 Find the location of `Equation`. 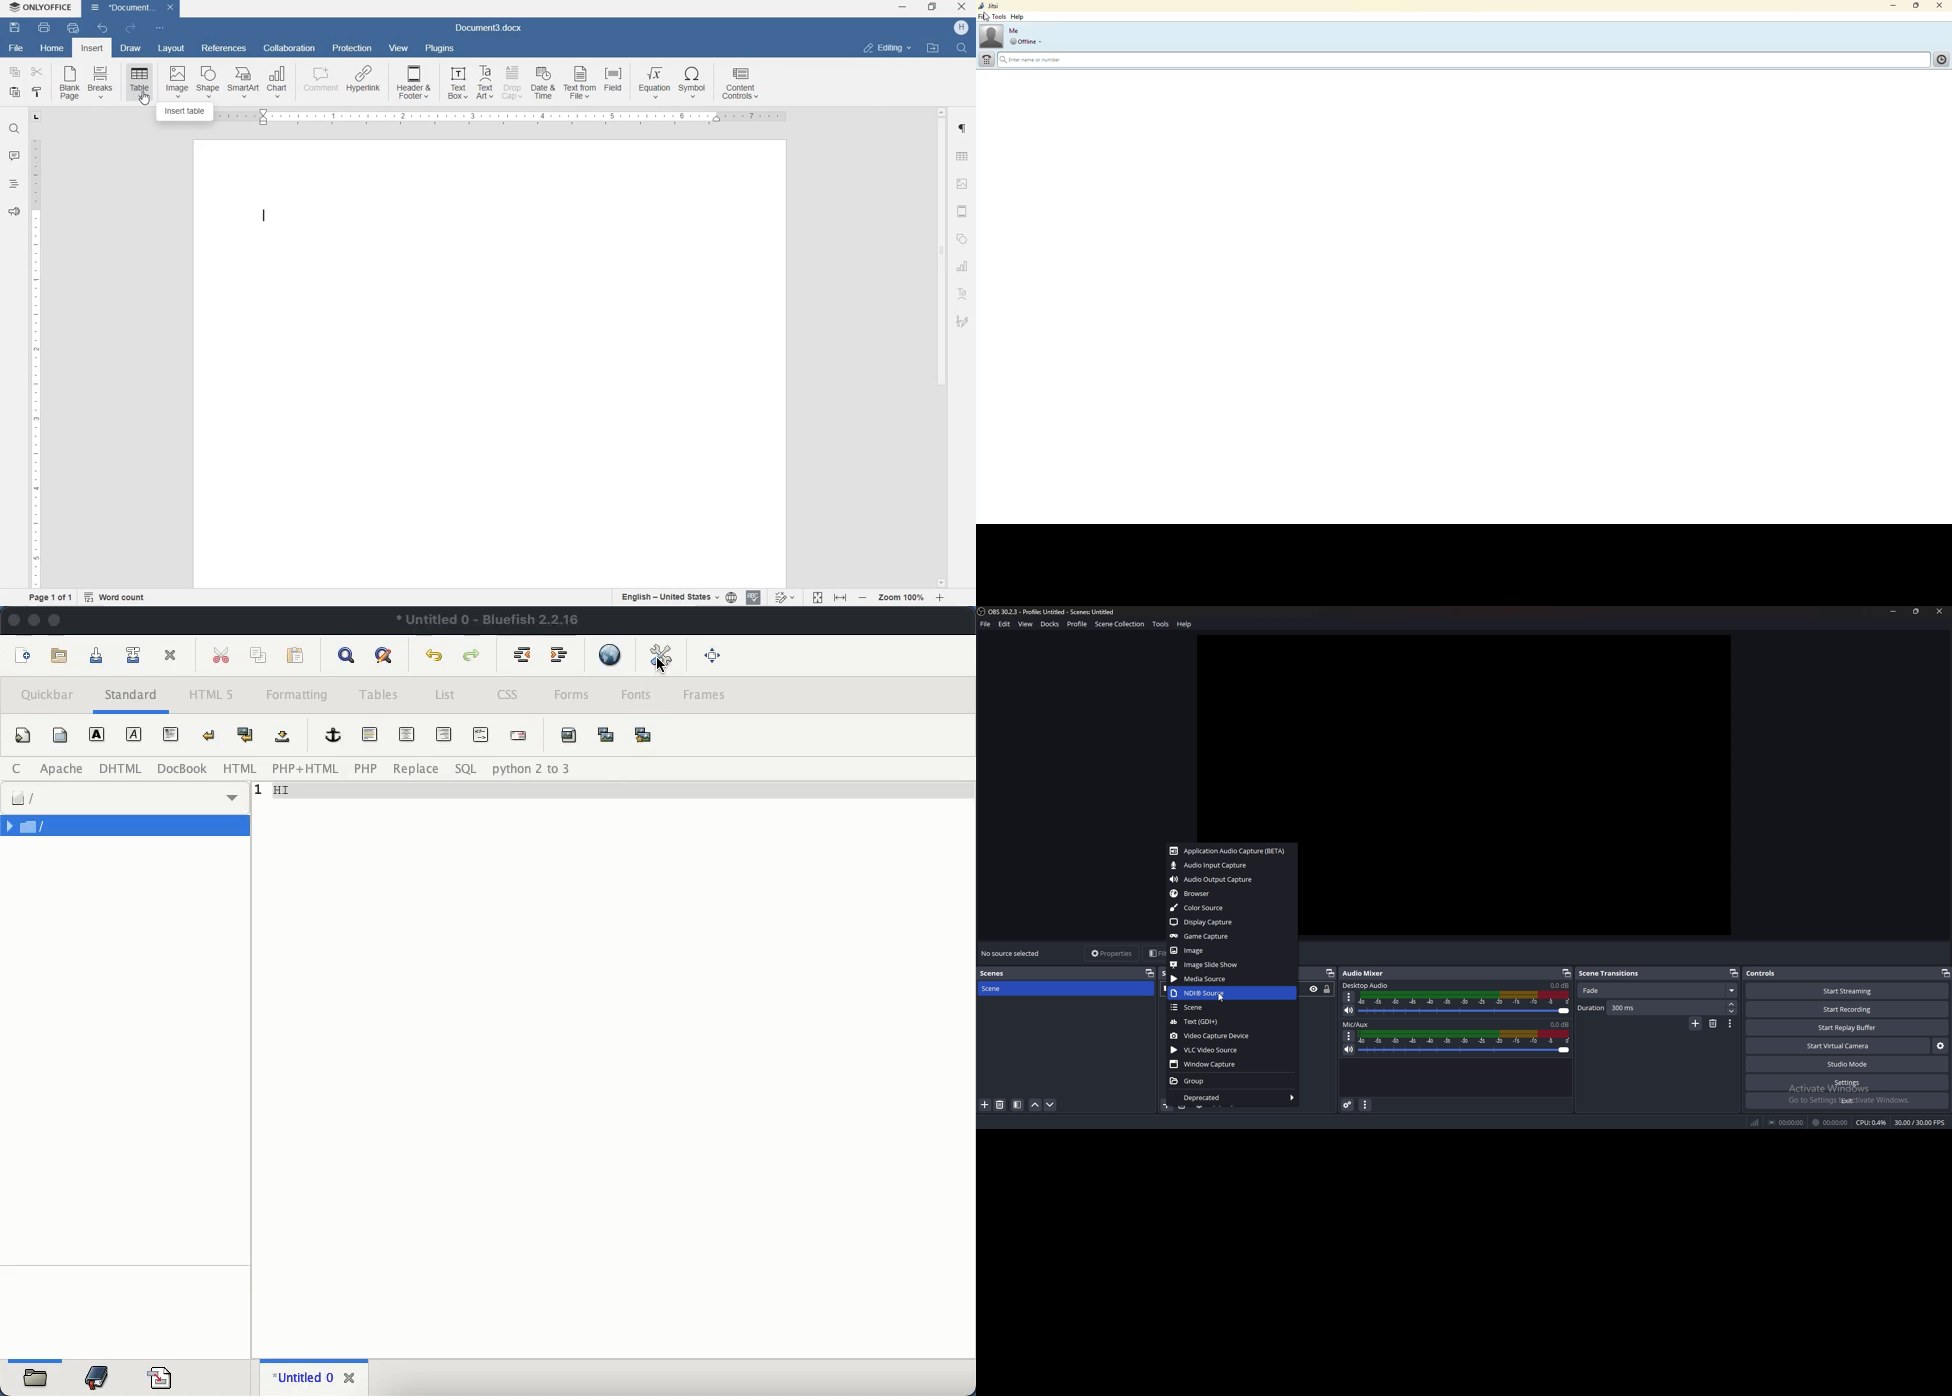

Equation is located at coordinates (654, 82).